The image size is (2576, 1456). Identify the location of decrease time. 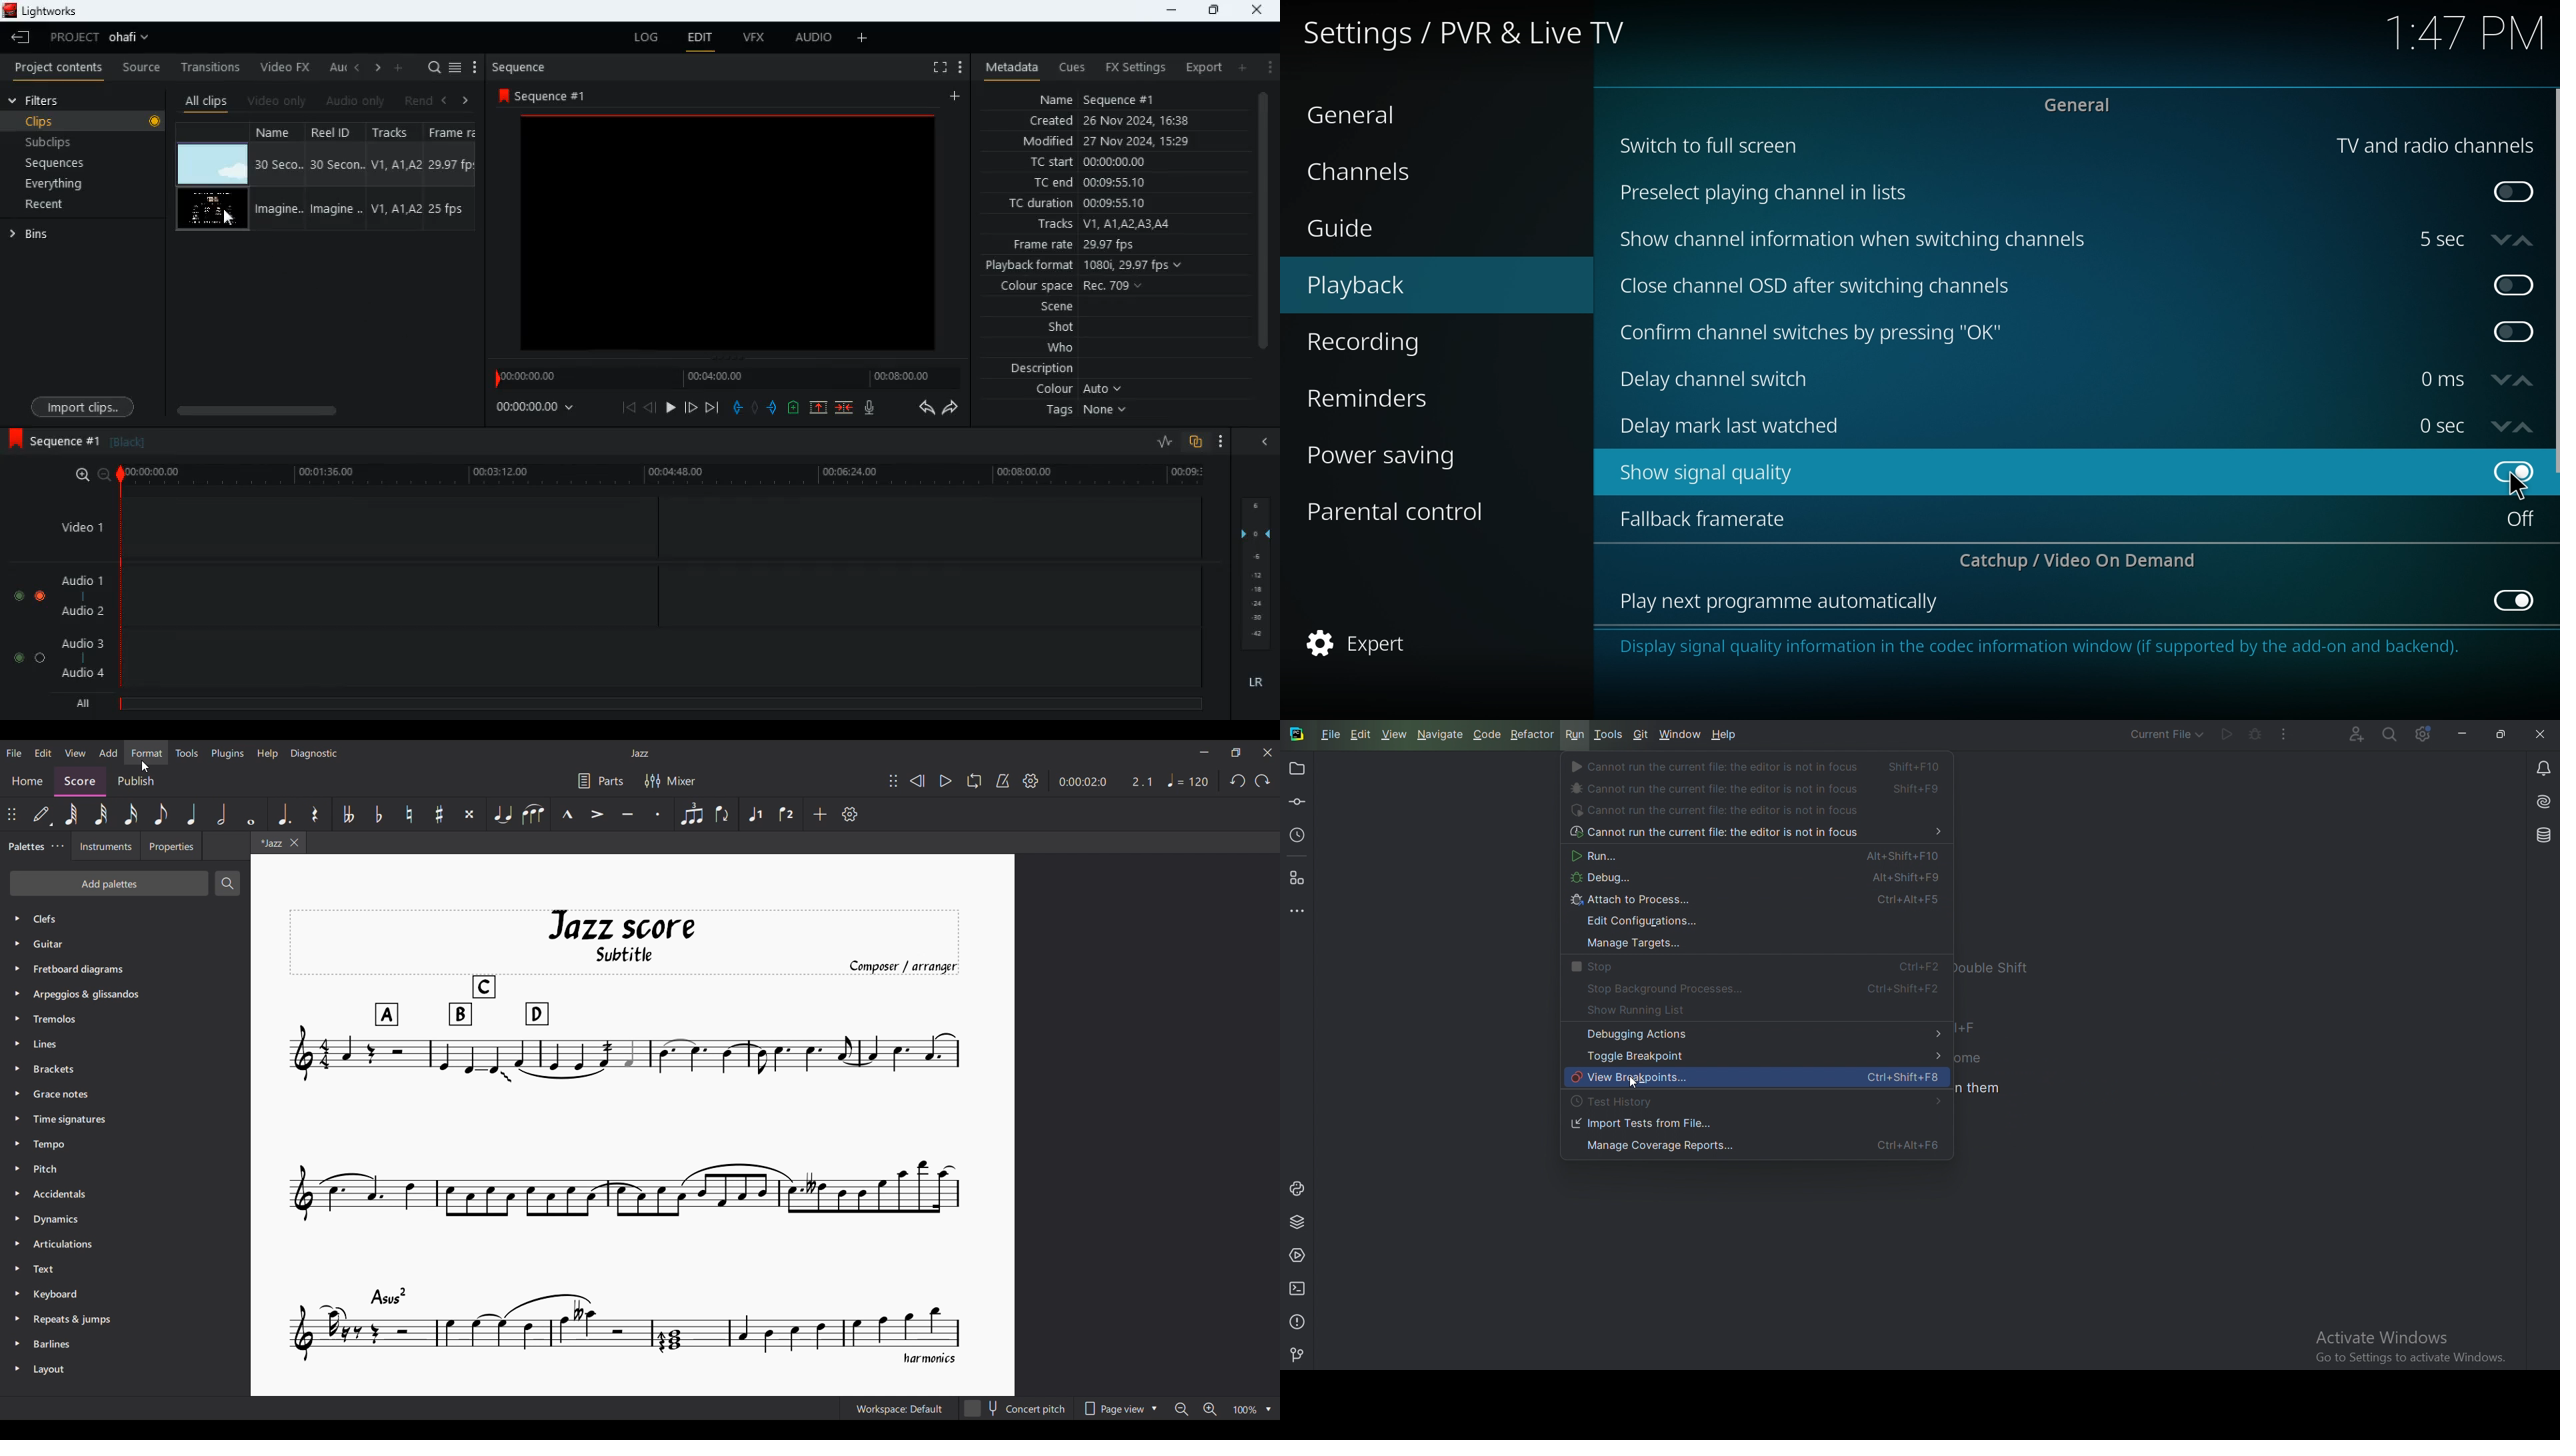
(2501, 239).